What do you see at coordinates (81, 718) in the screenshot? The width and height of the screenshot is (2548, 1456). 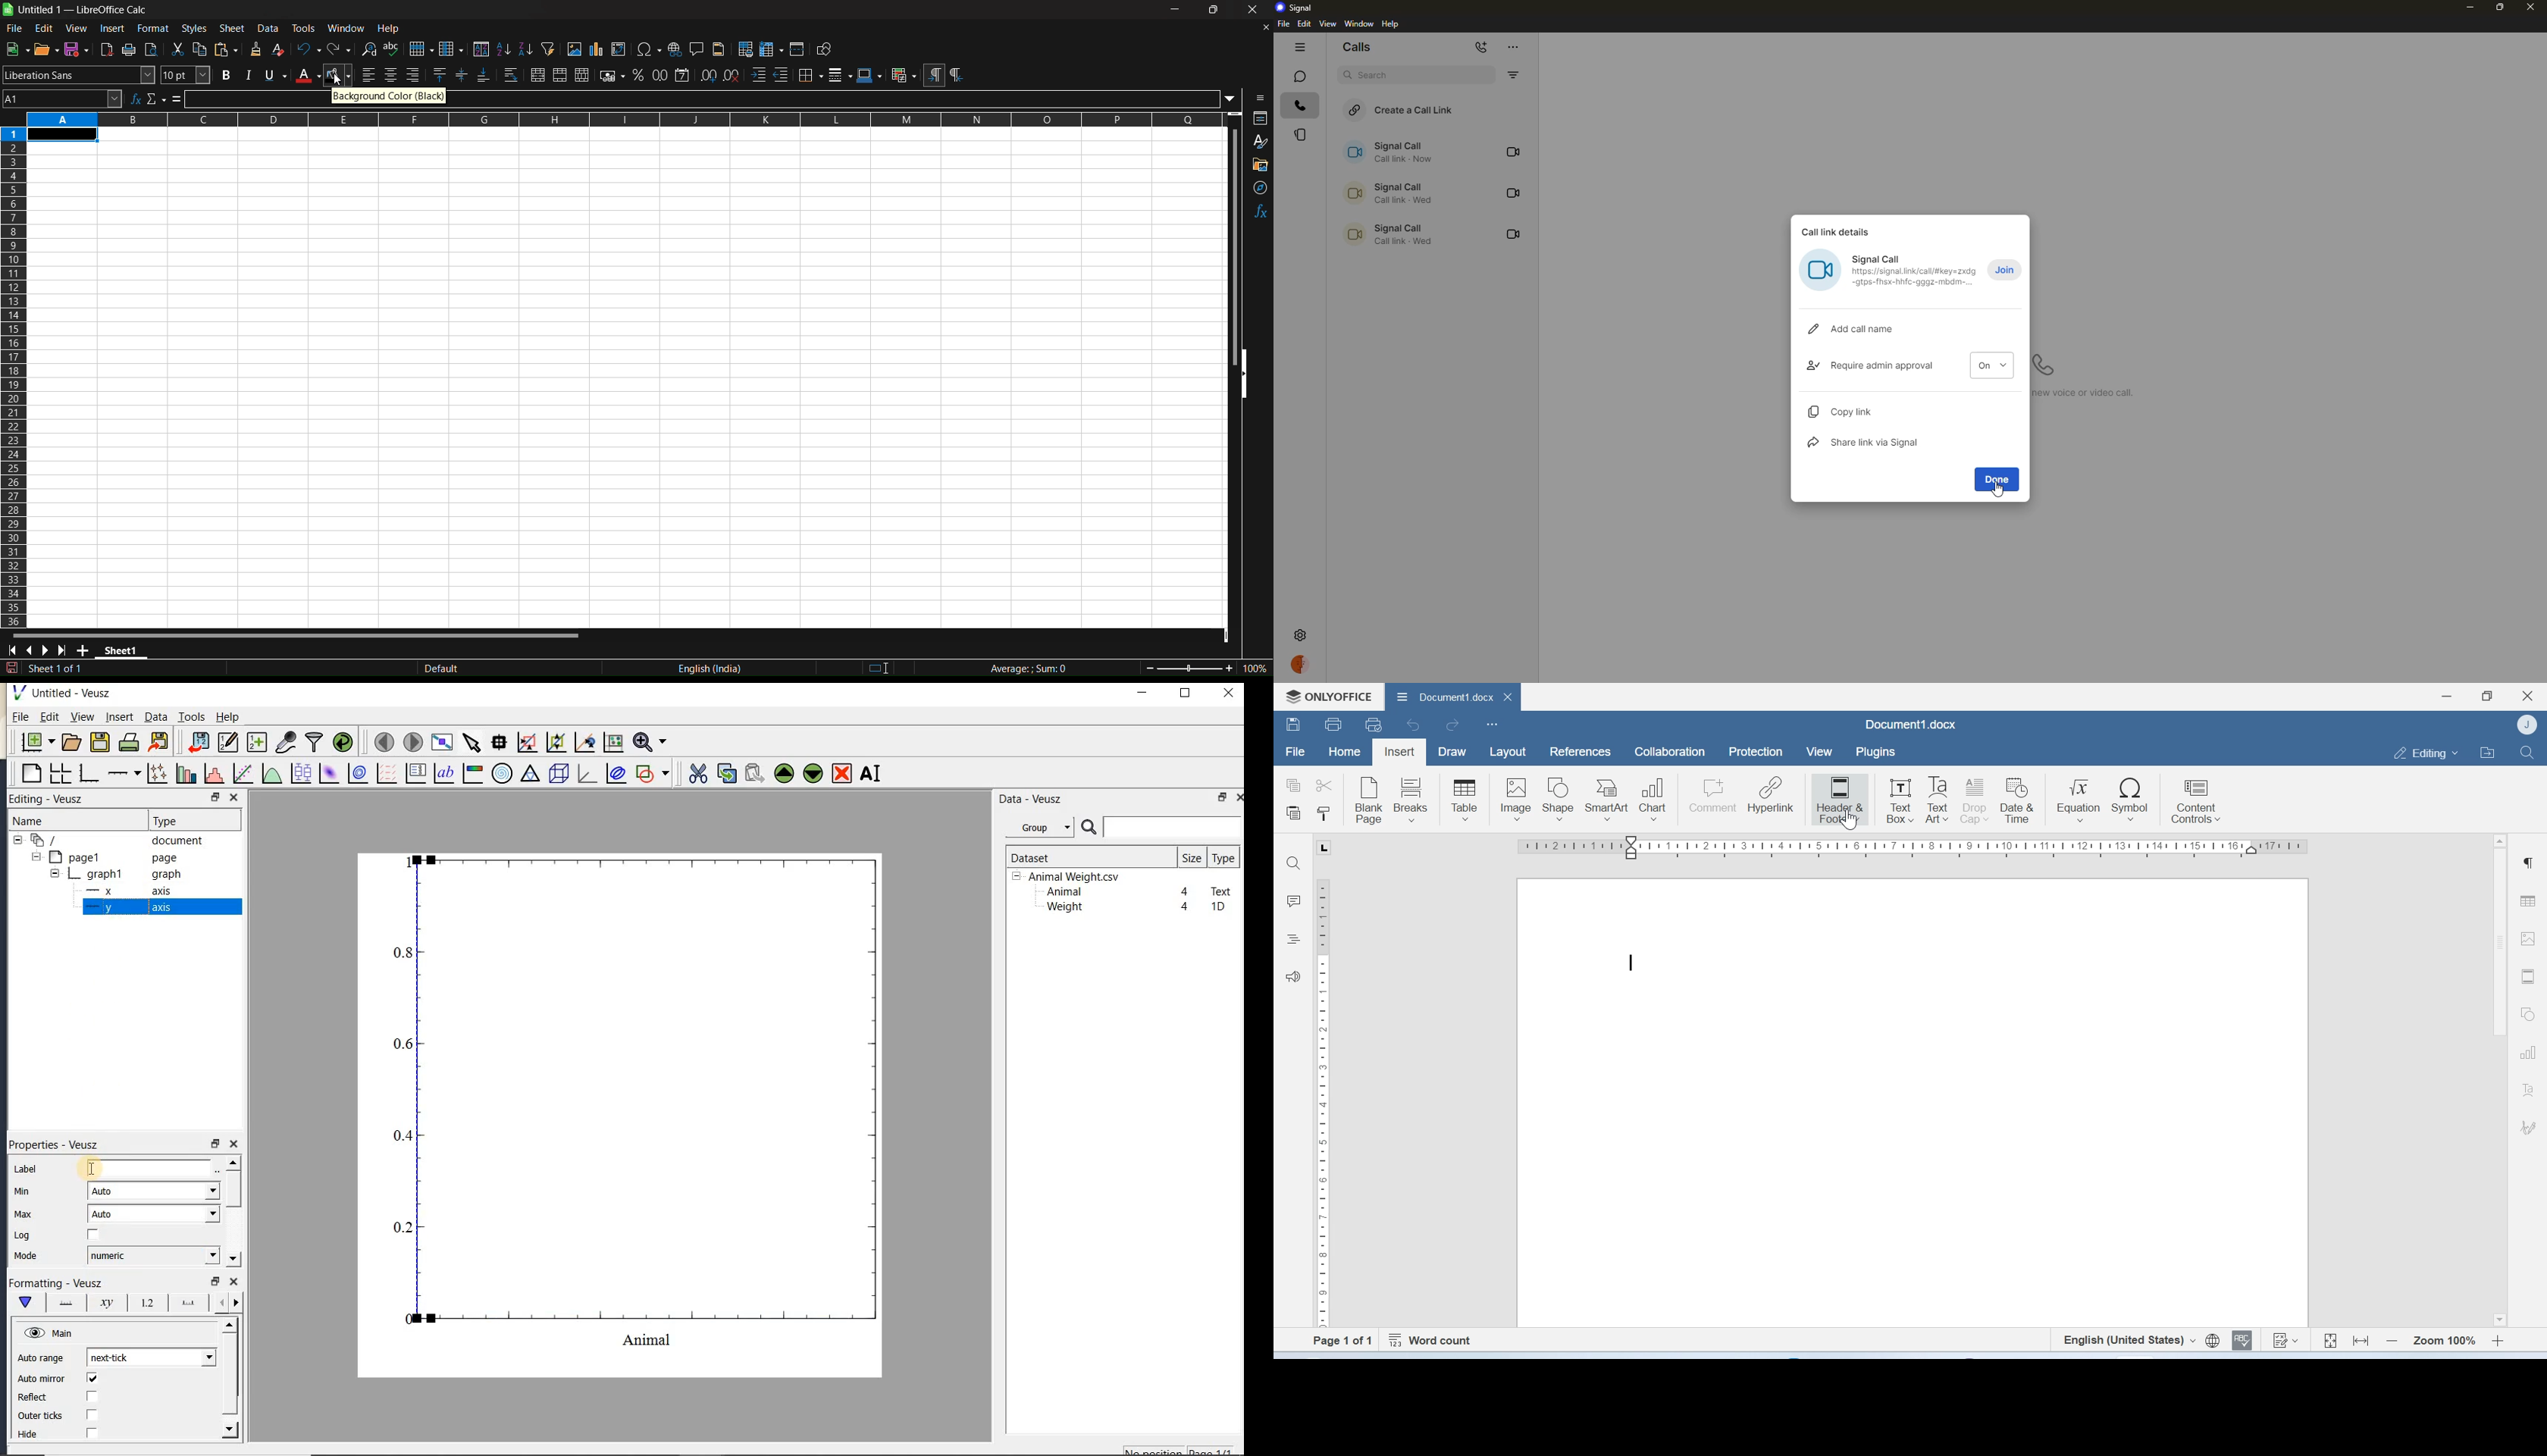 I see `view` at bounding box center [81, 718].